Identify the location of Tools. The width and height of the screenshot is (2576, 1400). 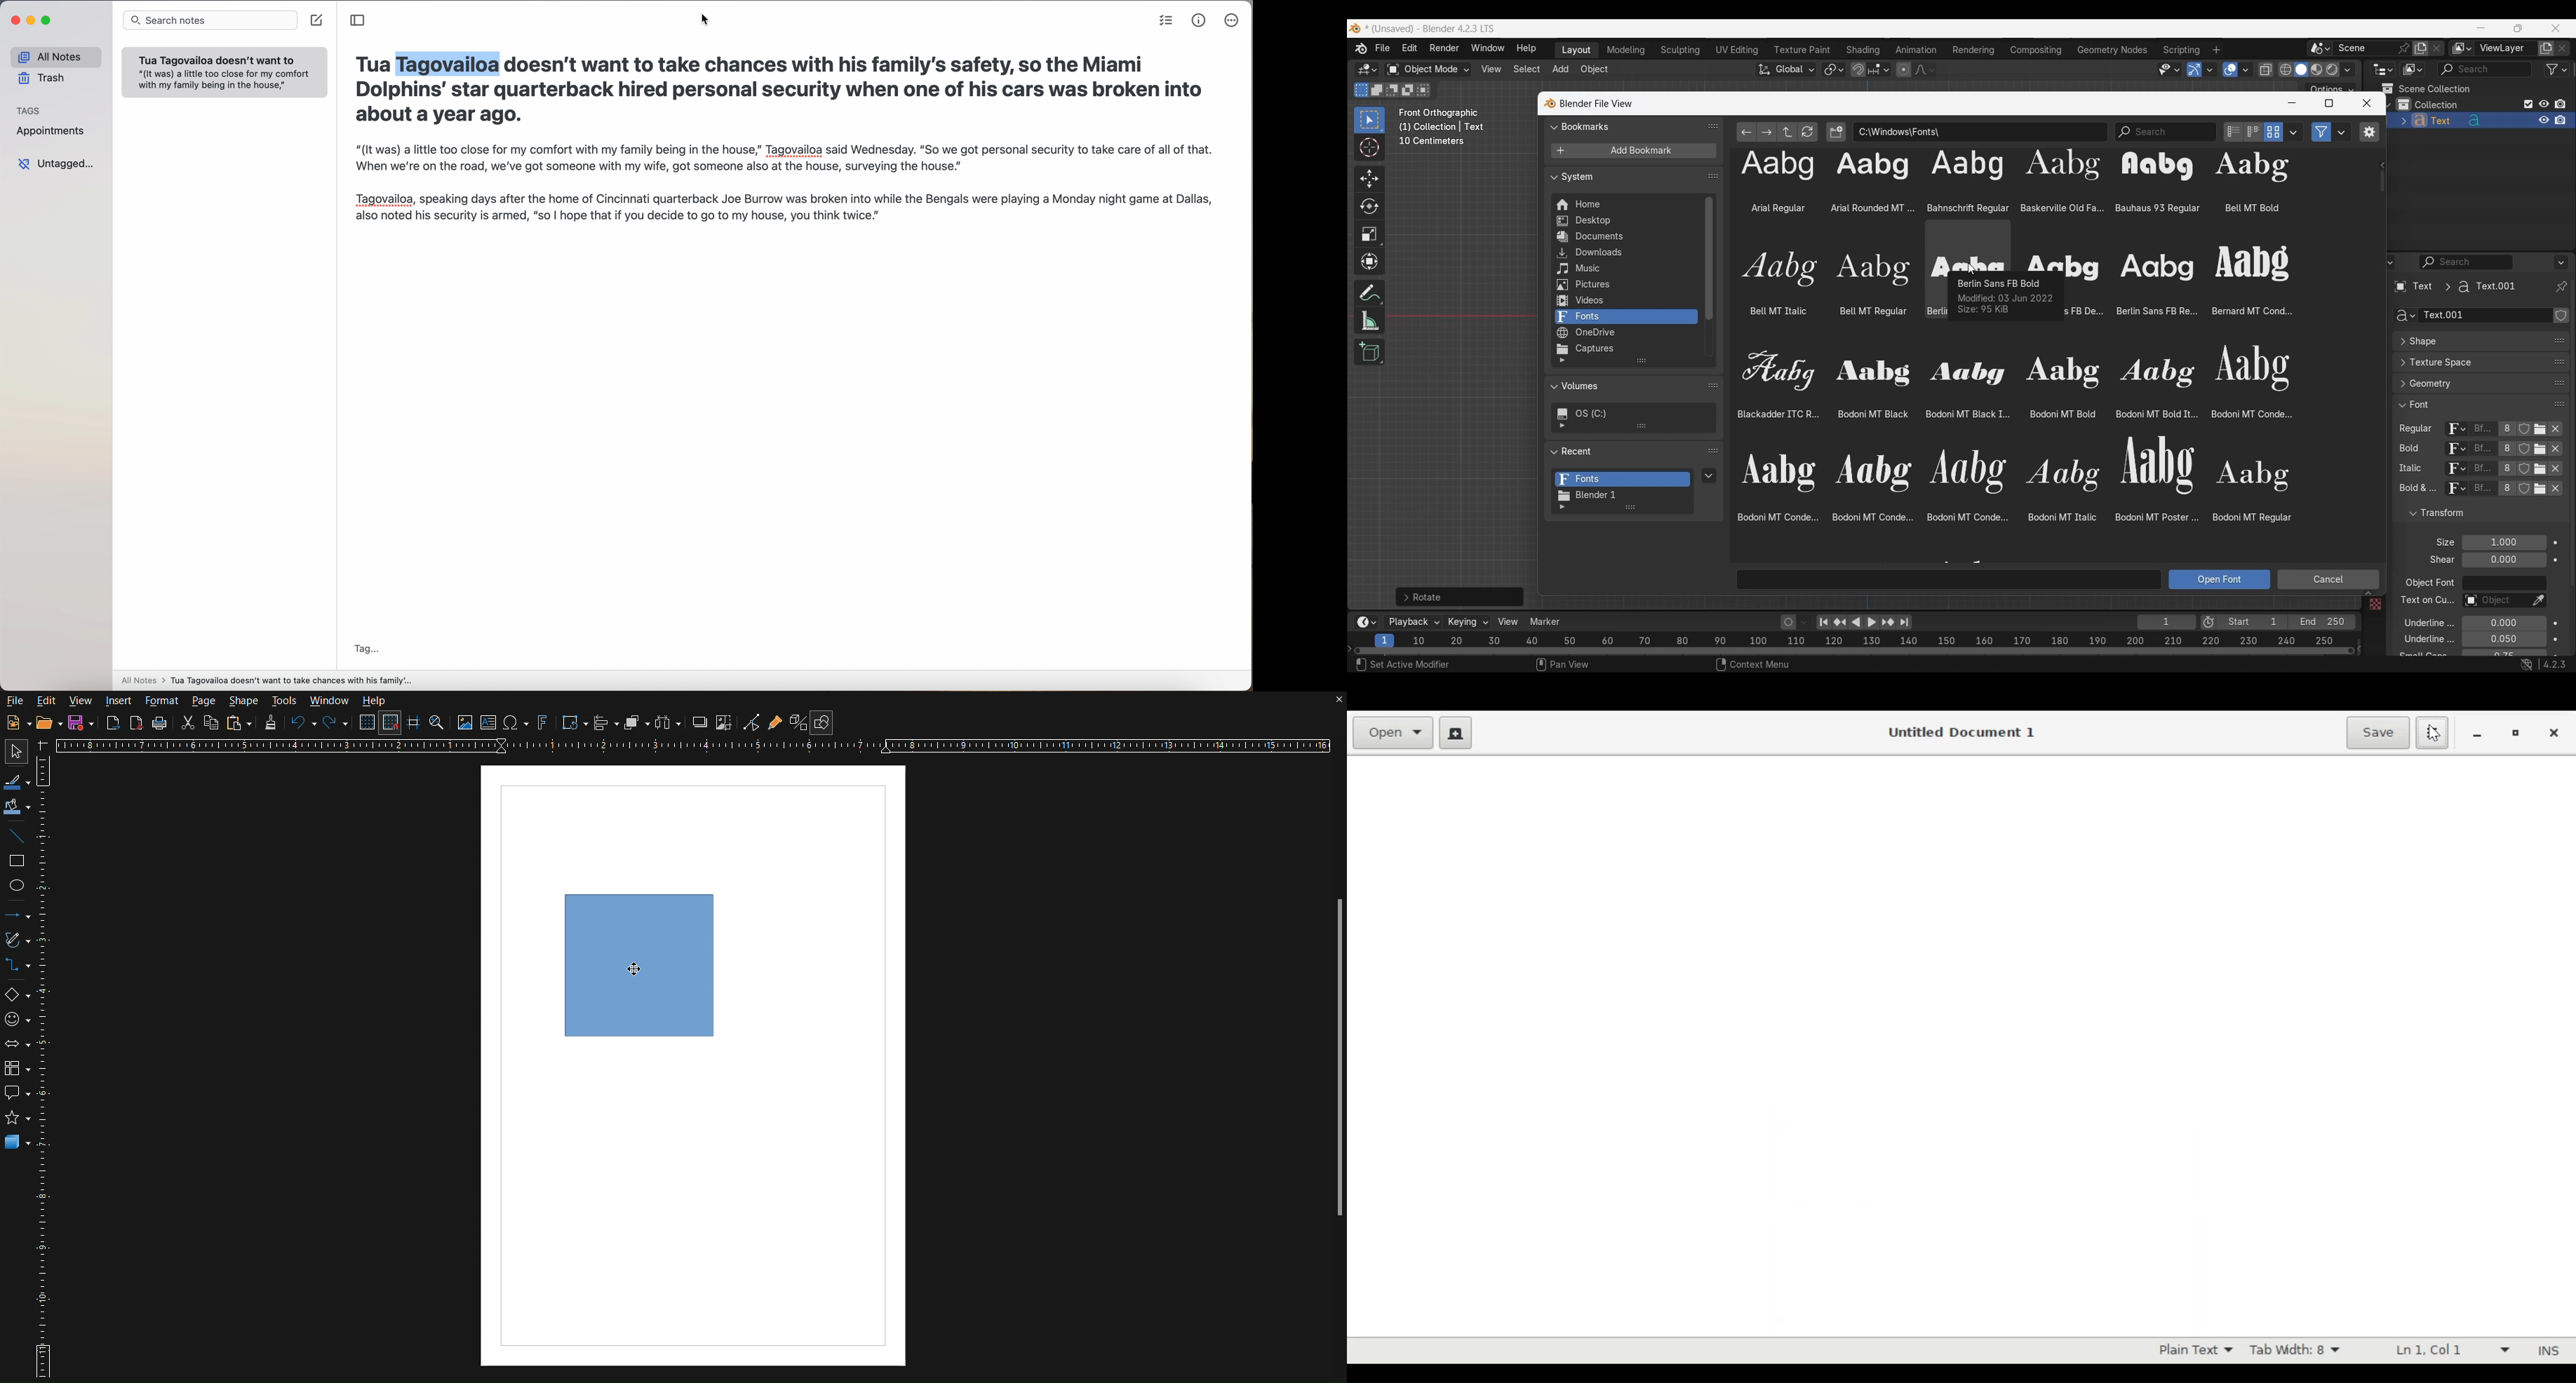
(285, 701).